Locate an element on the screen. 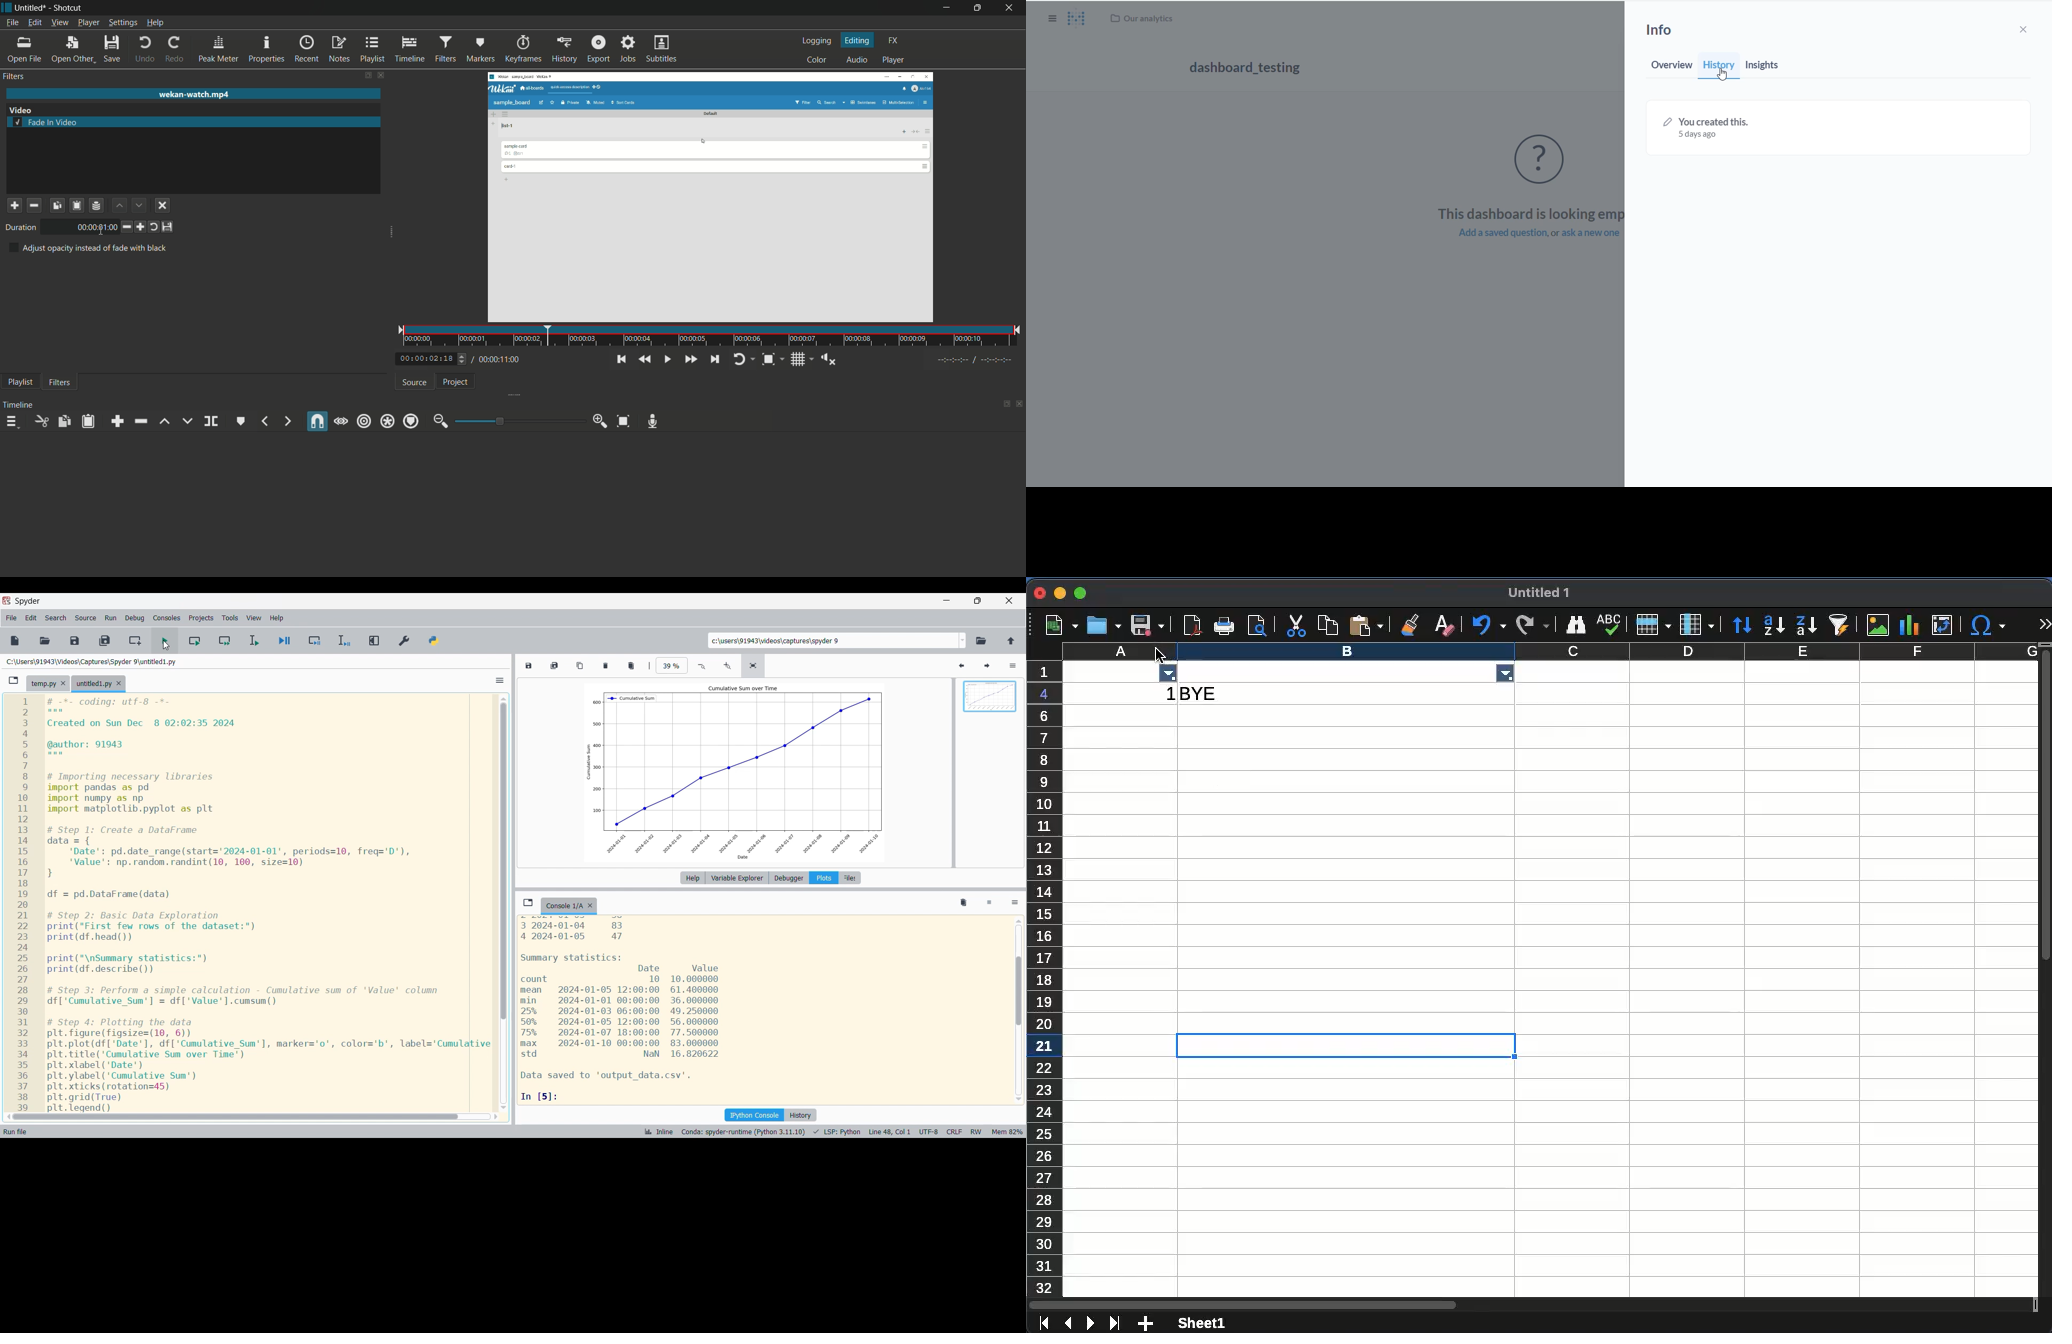 The height and width of the screenshot is (1344, 2072). cursor is located at coordinates (101, 230).